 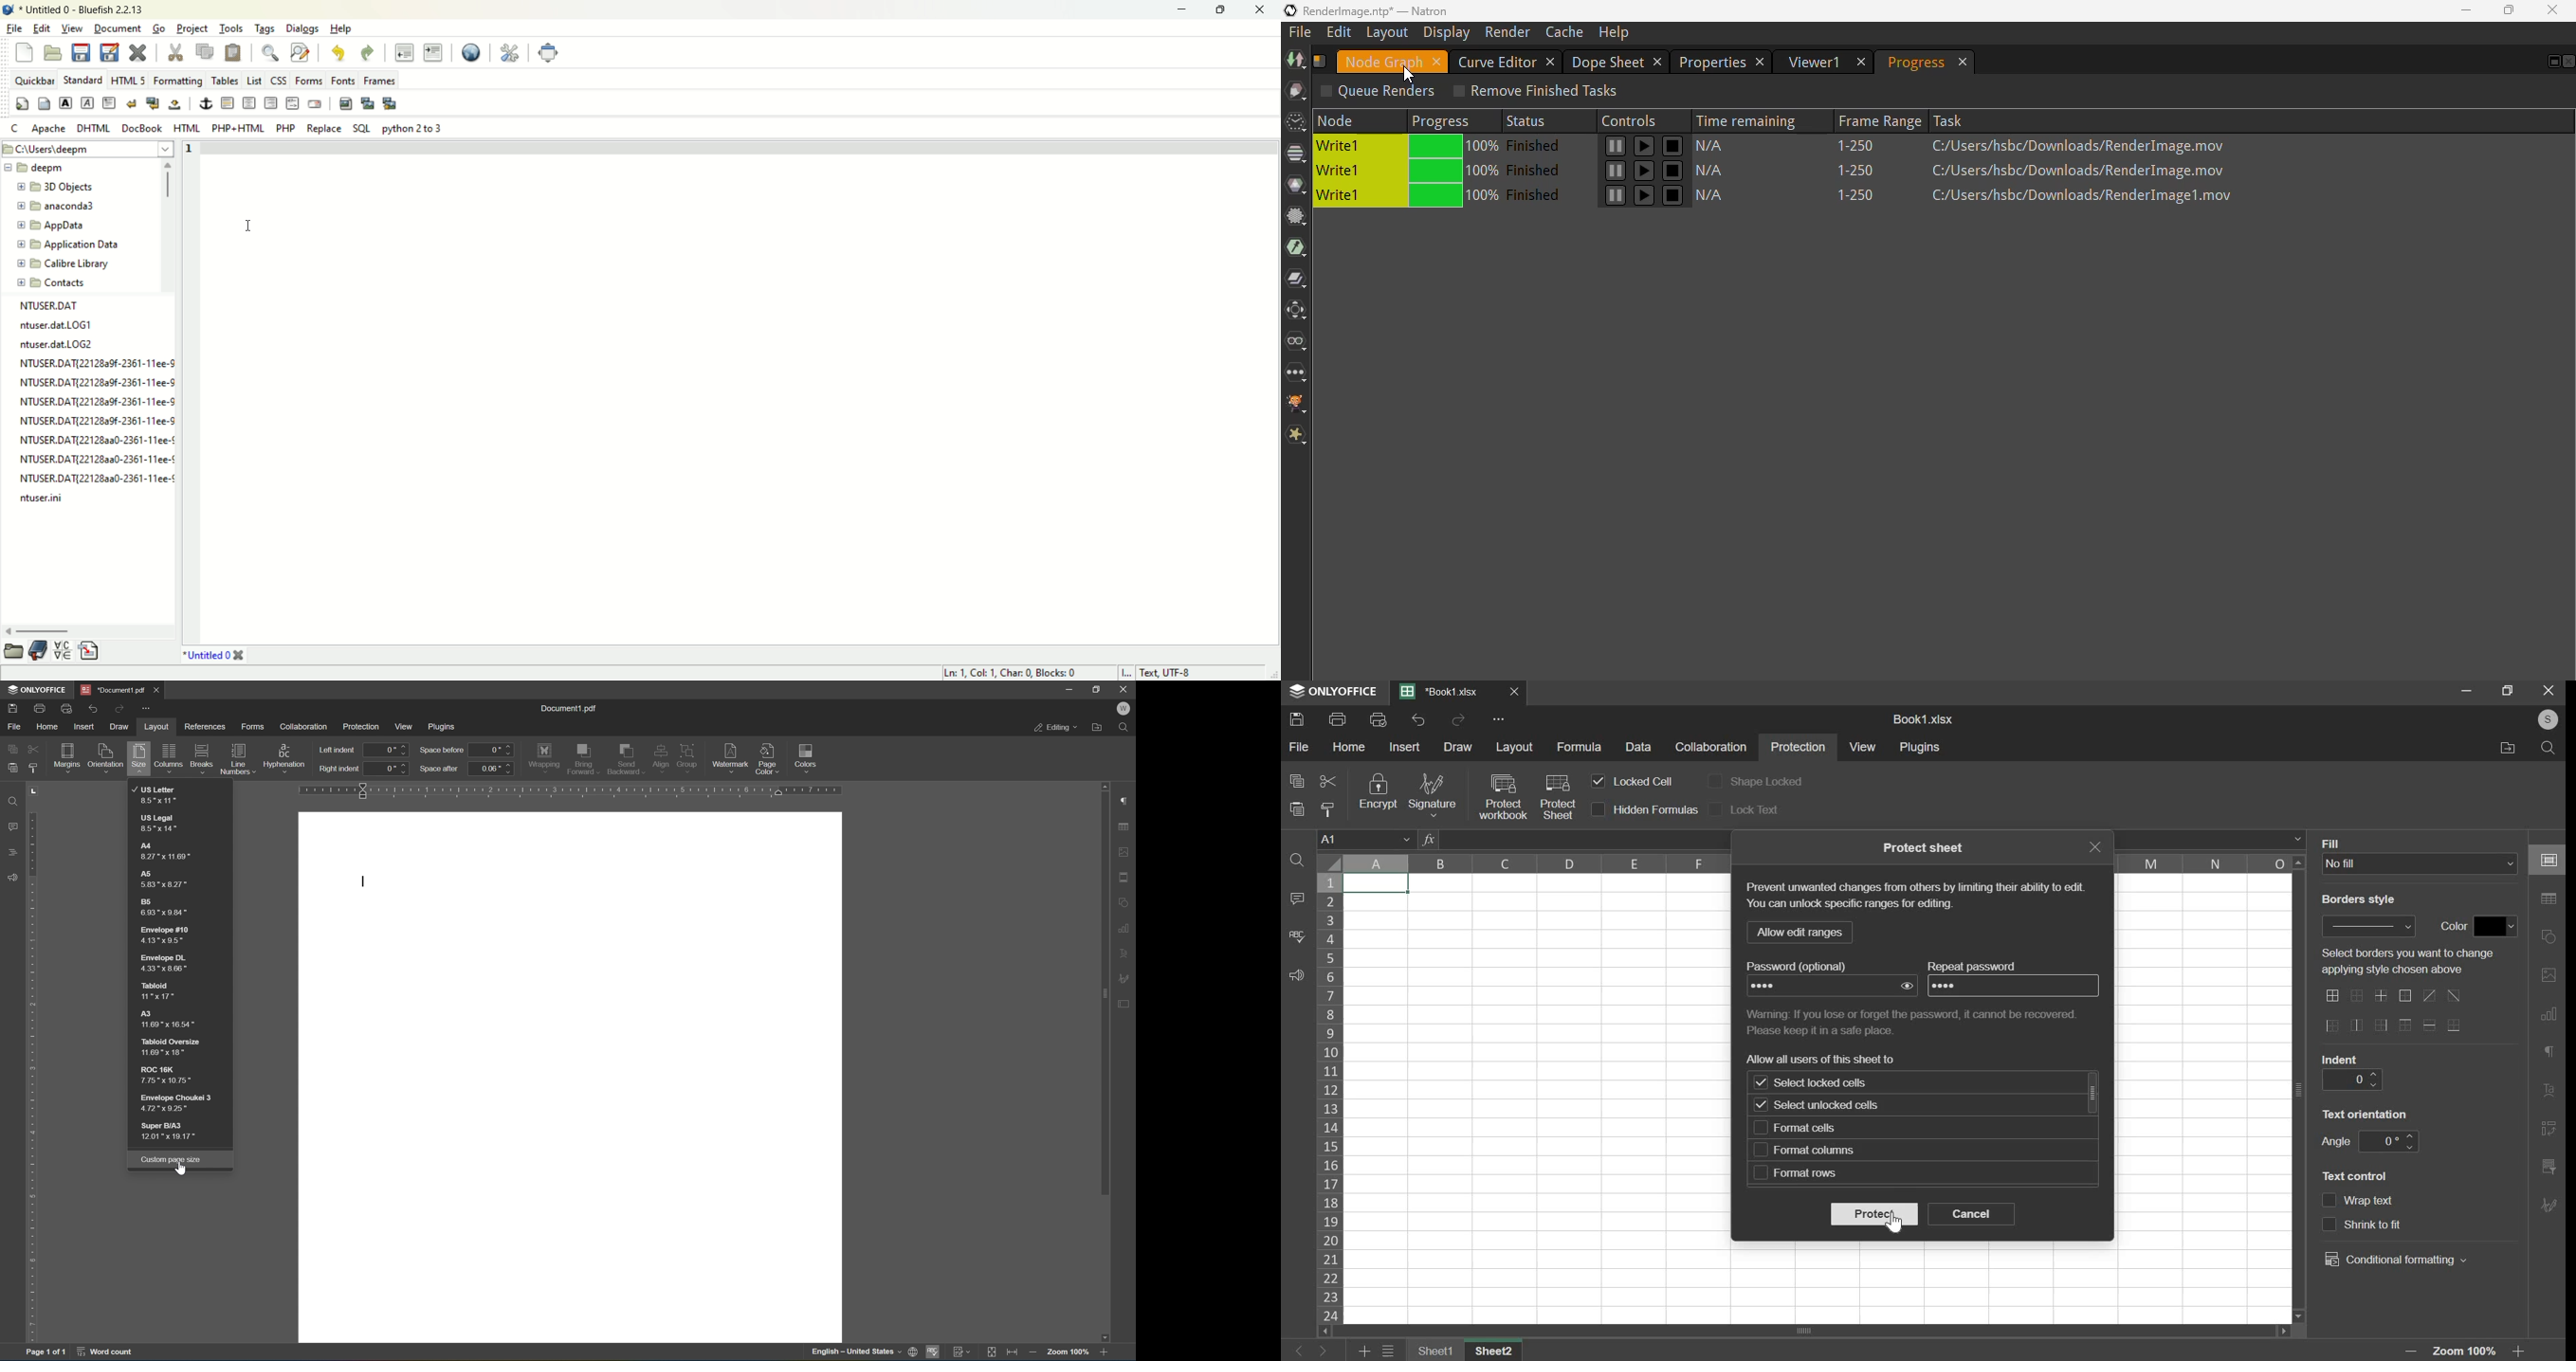 I want to click on maximize, so click(x=1225, y=11).